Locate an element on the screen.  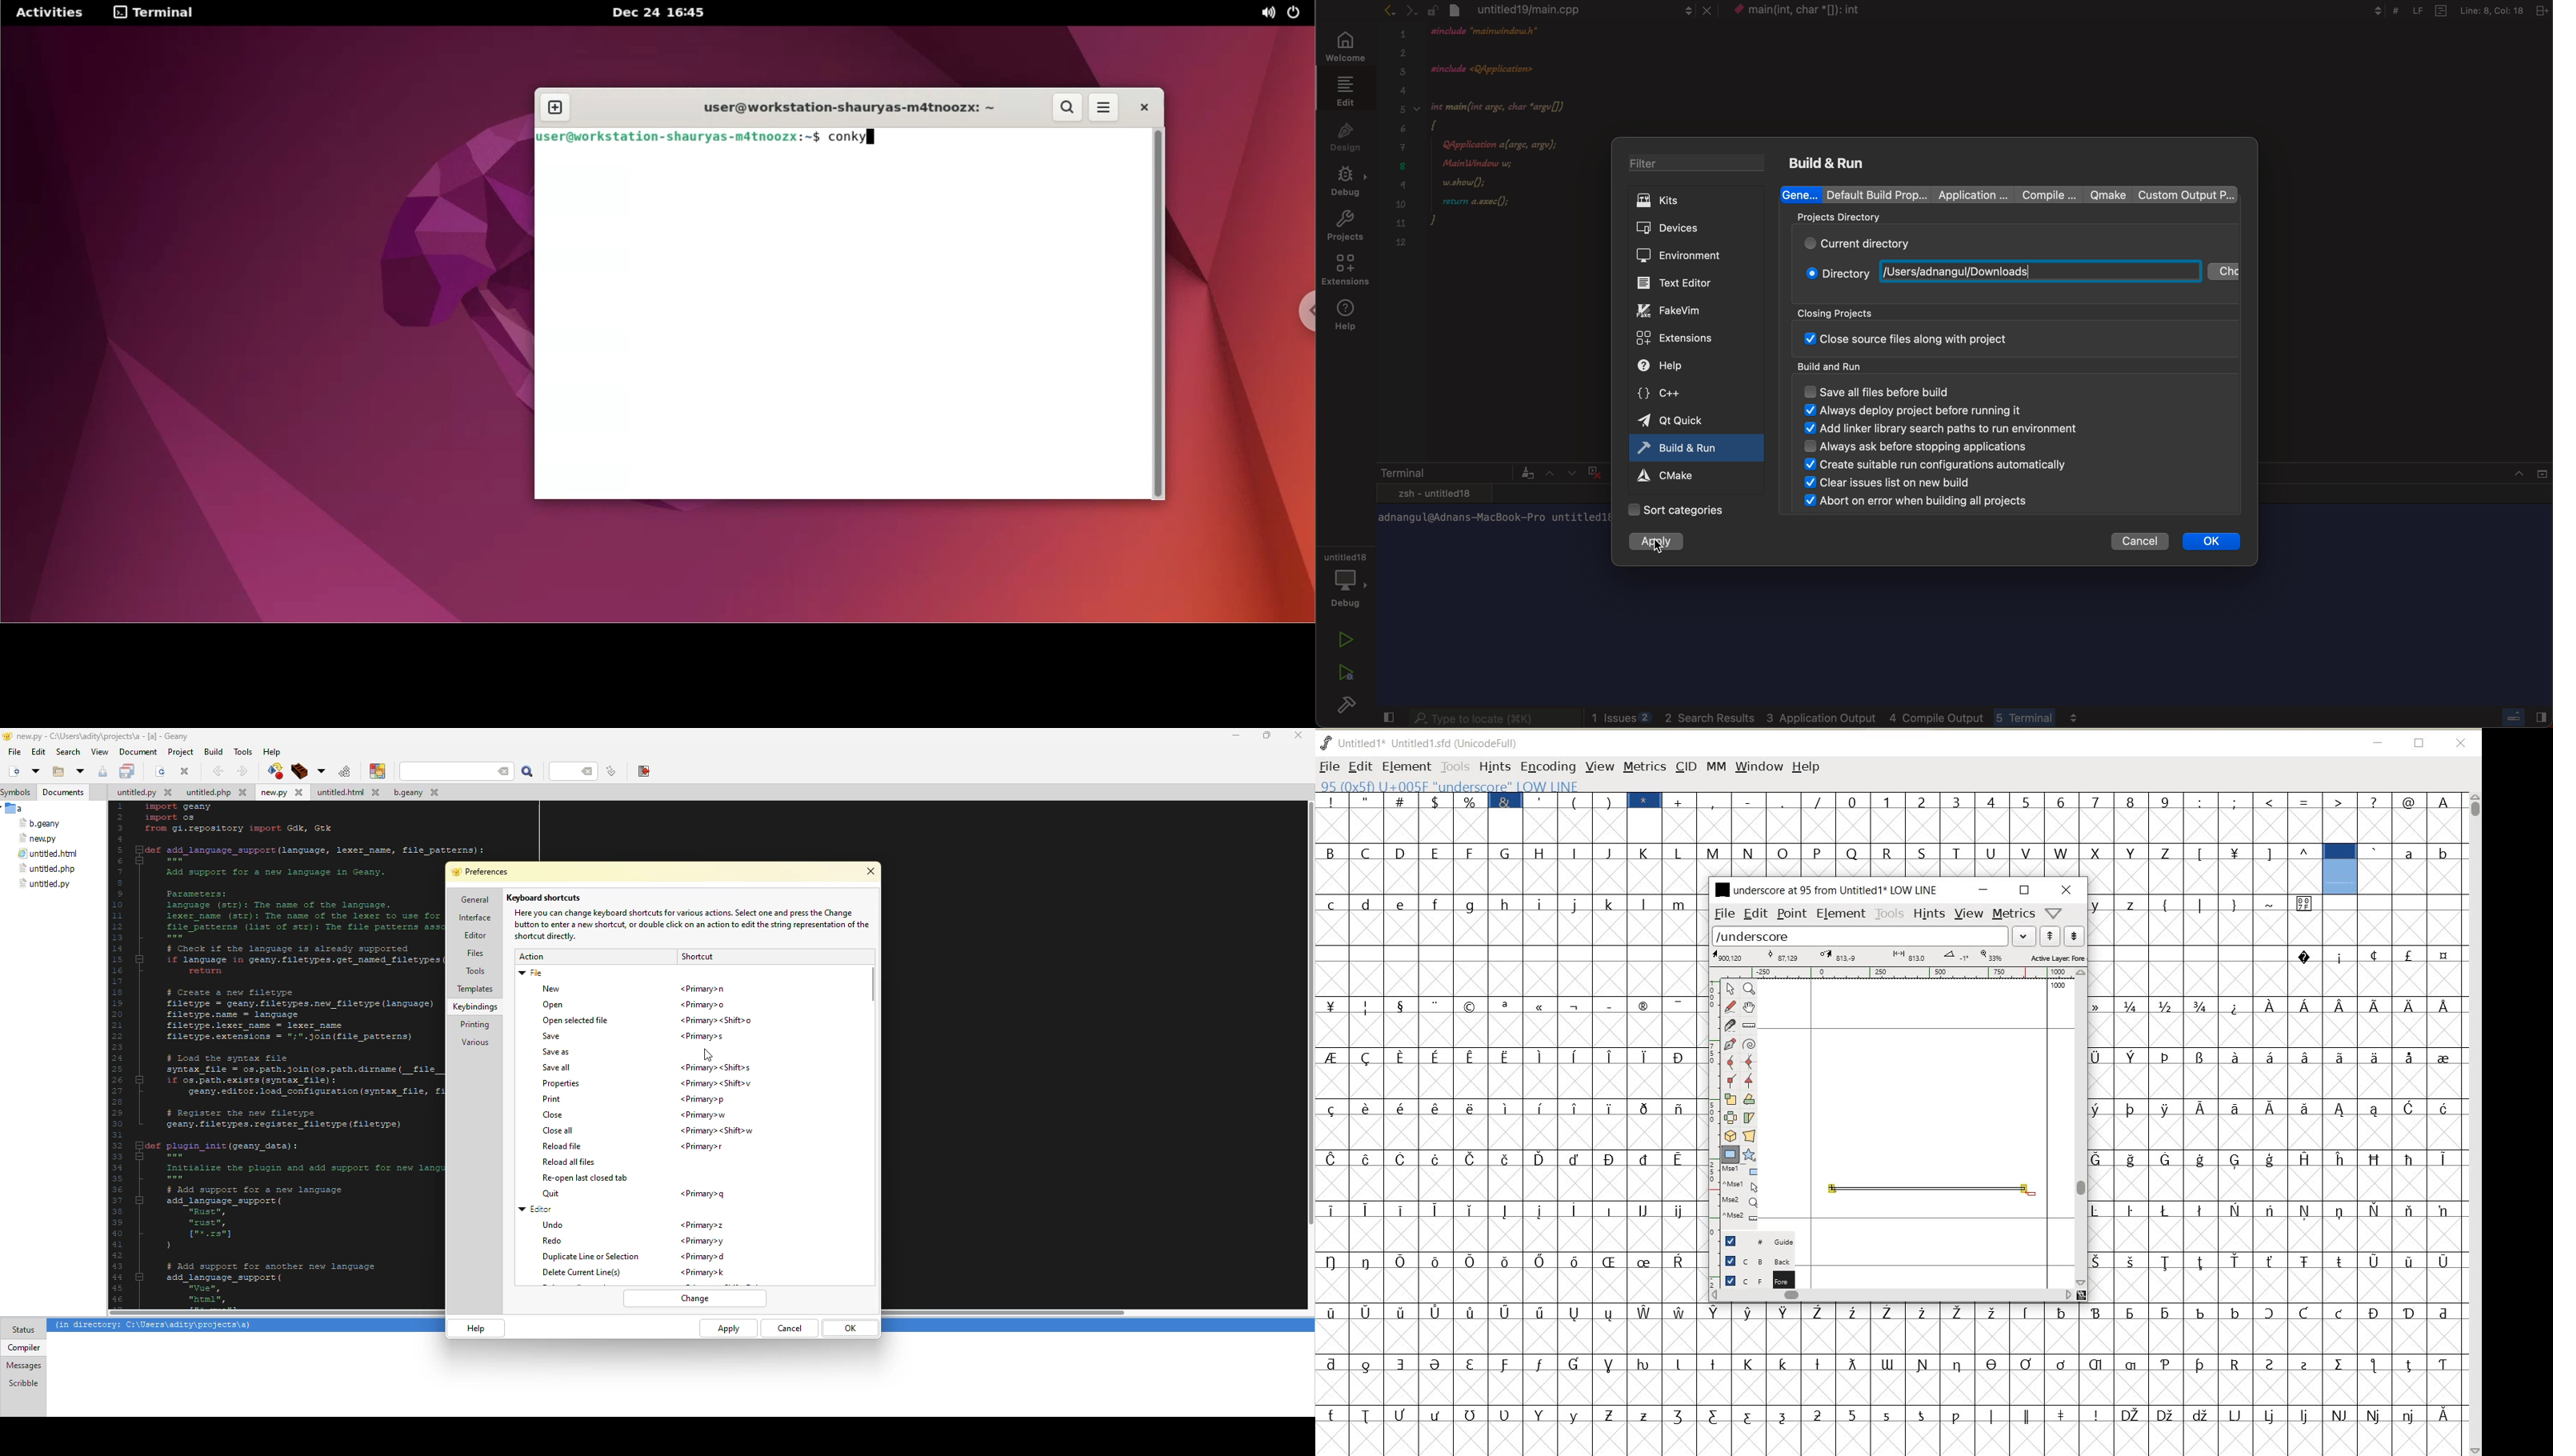
add linker binary is located at coordinates (1936, 430).